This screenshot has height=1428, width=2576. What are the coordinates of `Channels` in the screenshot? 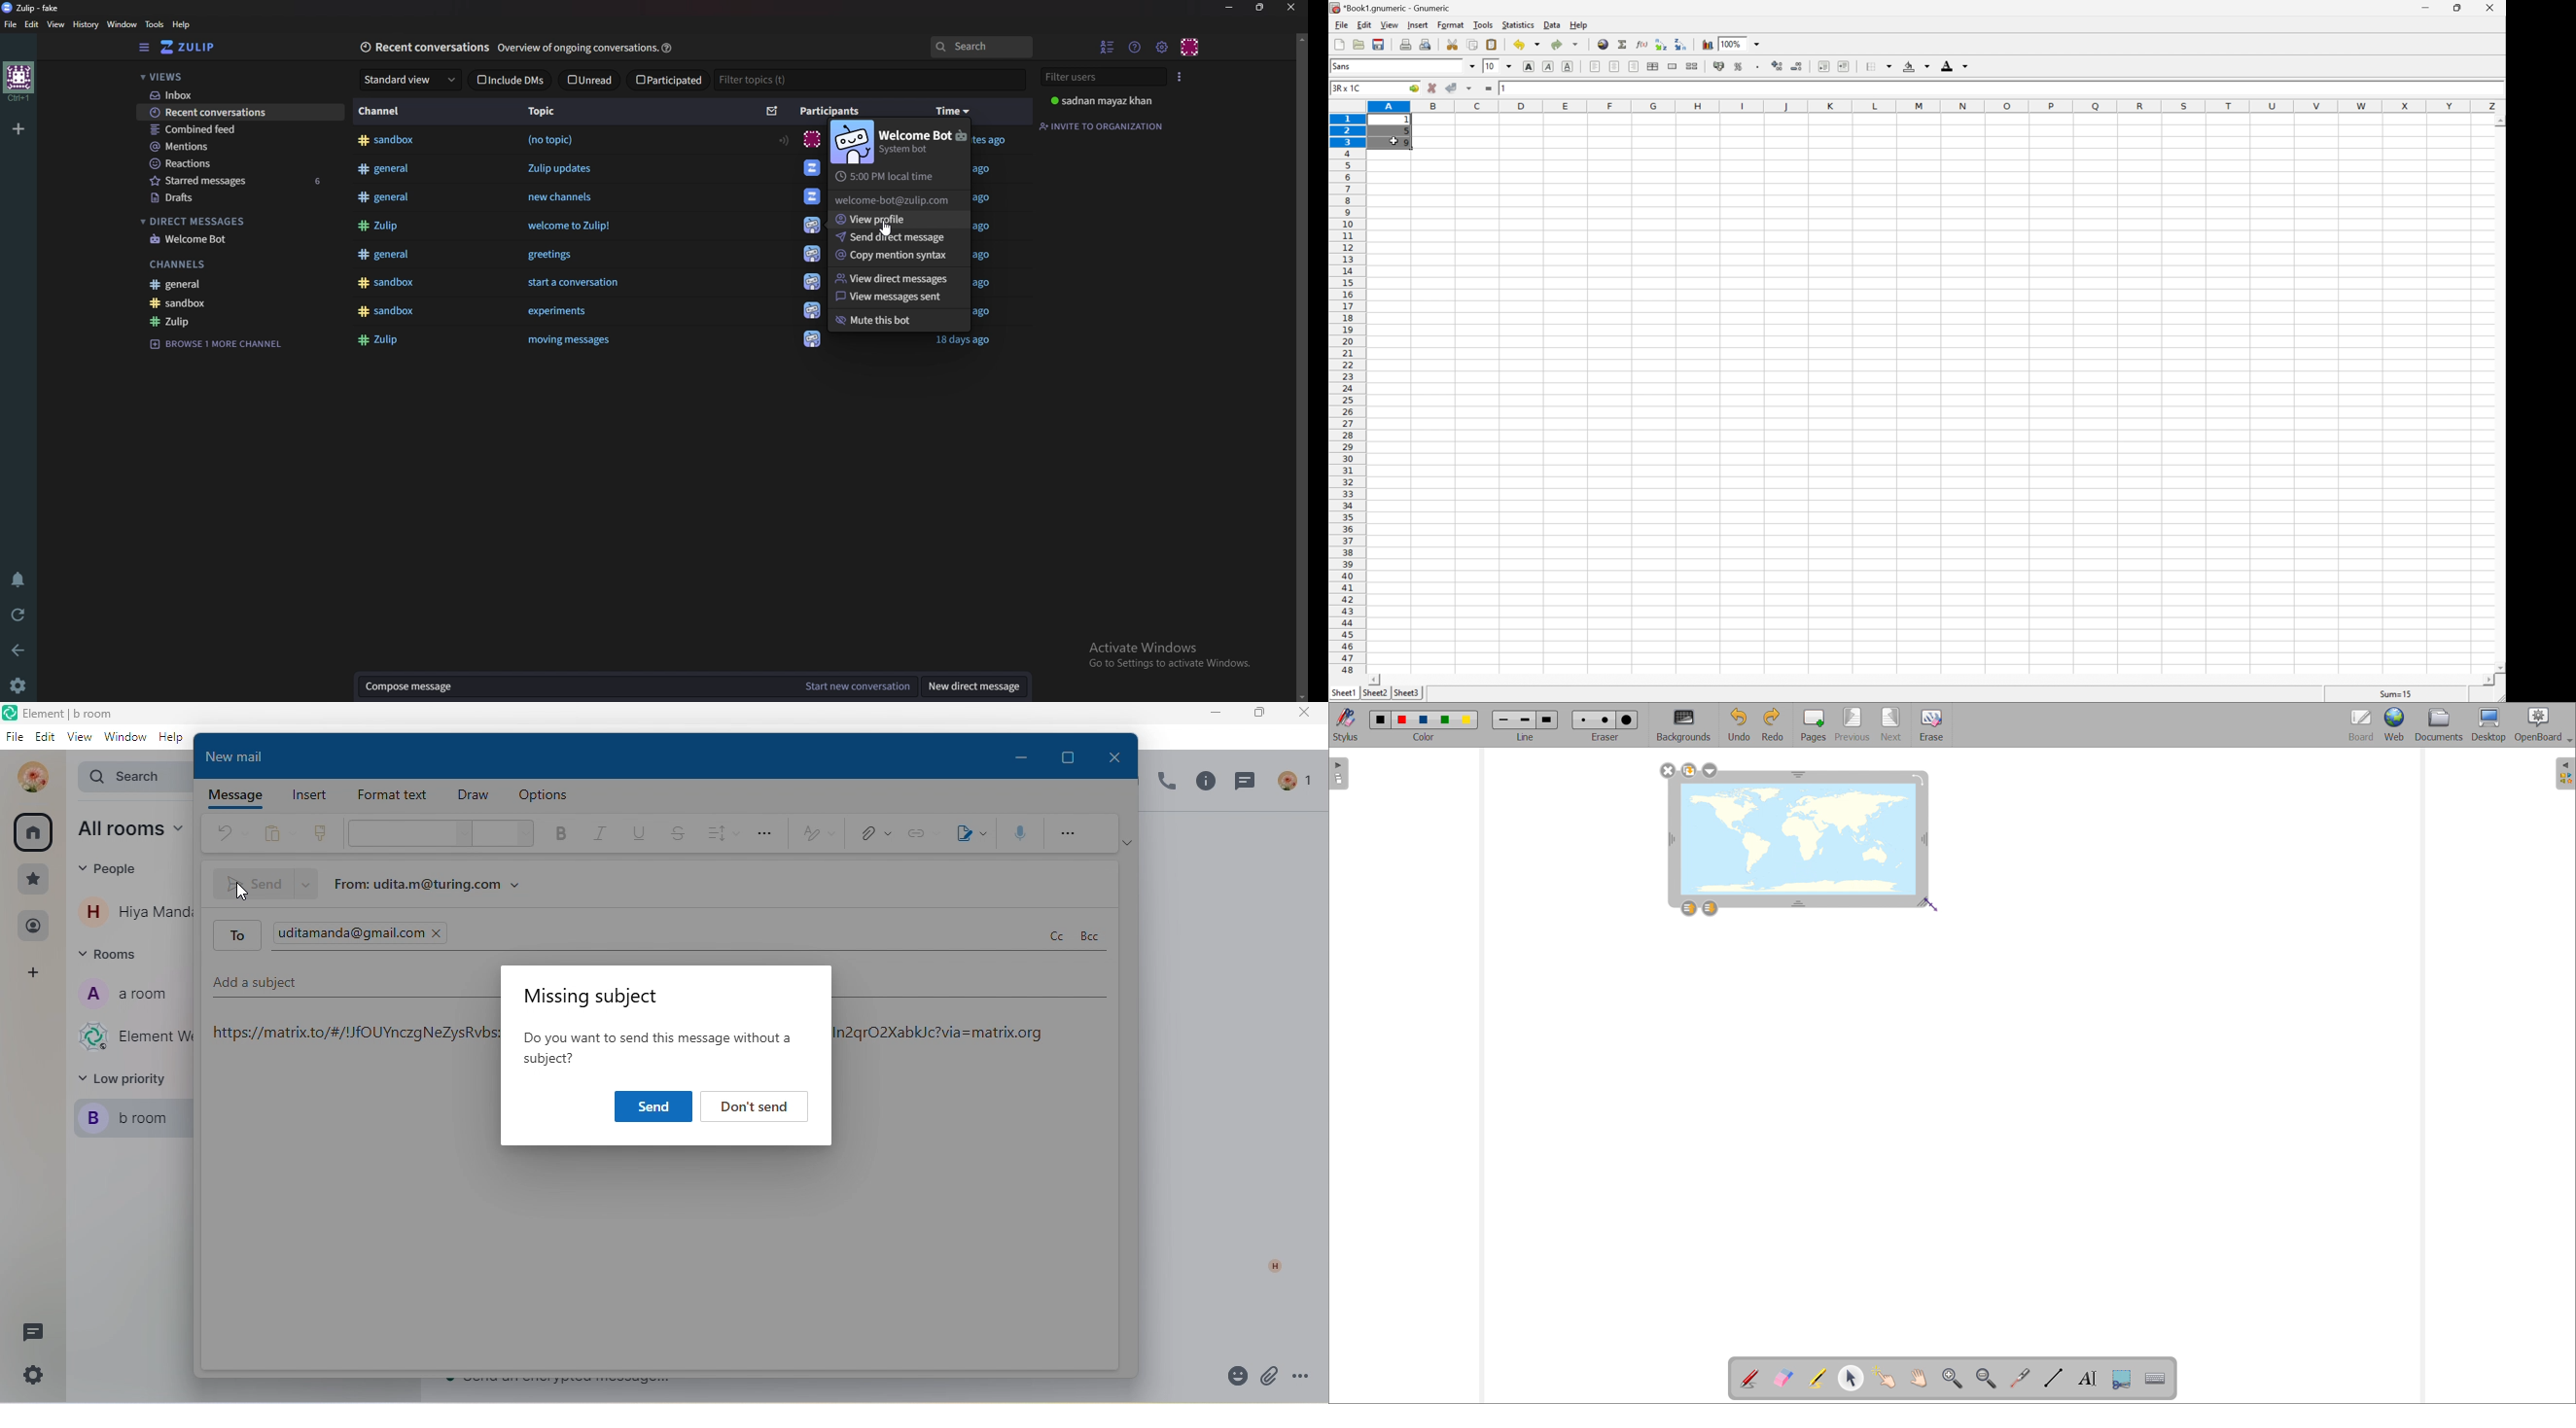 It's located at (238, 265).